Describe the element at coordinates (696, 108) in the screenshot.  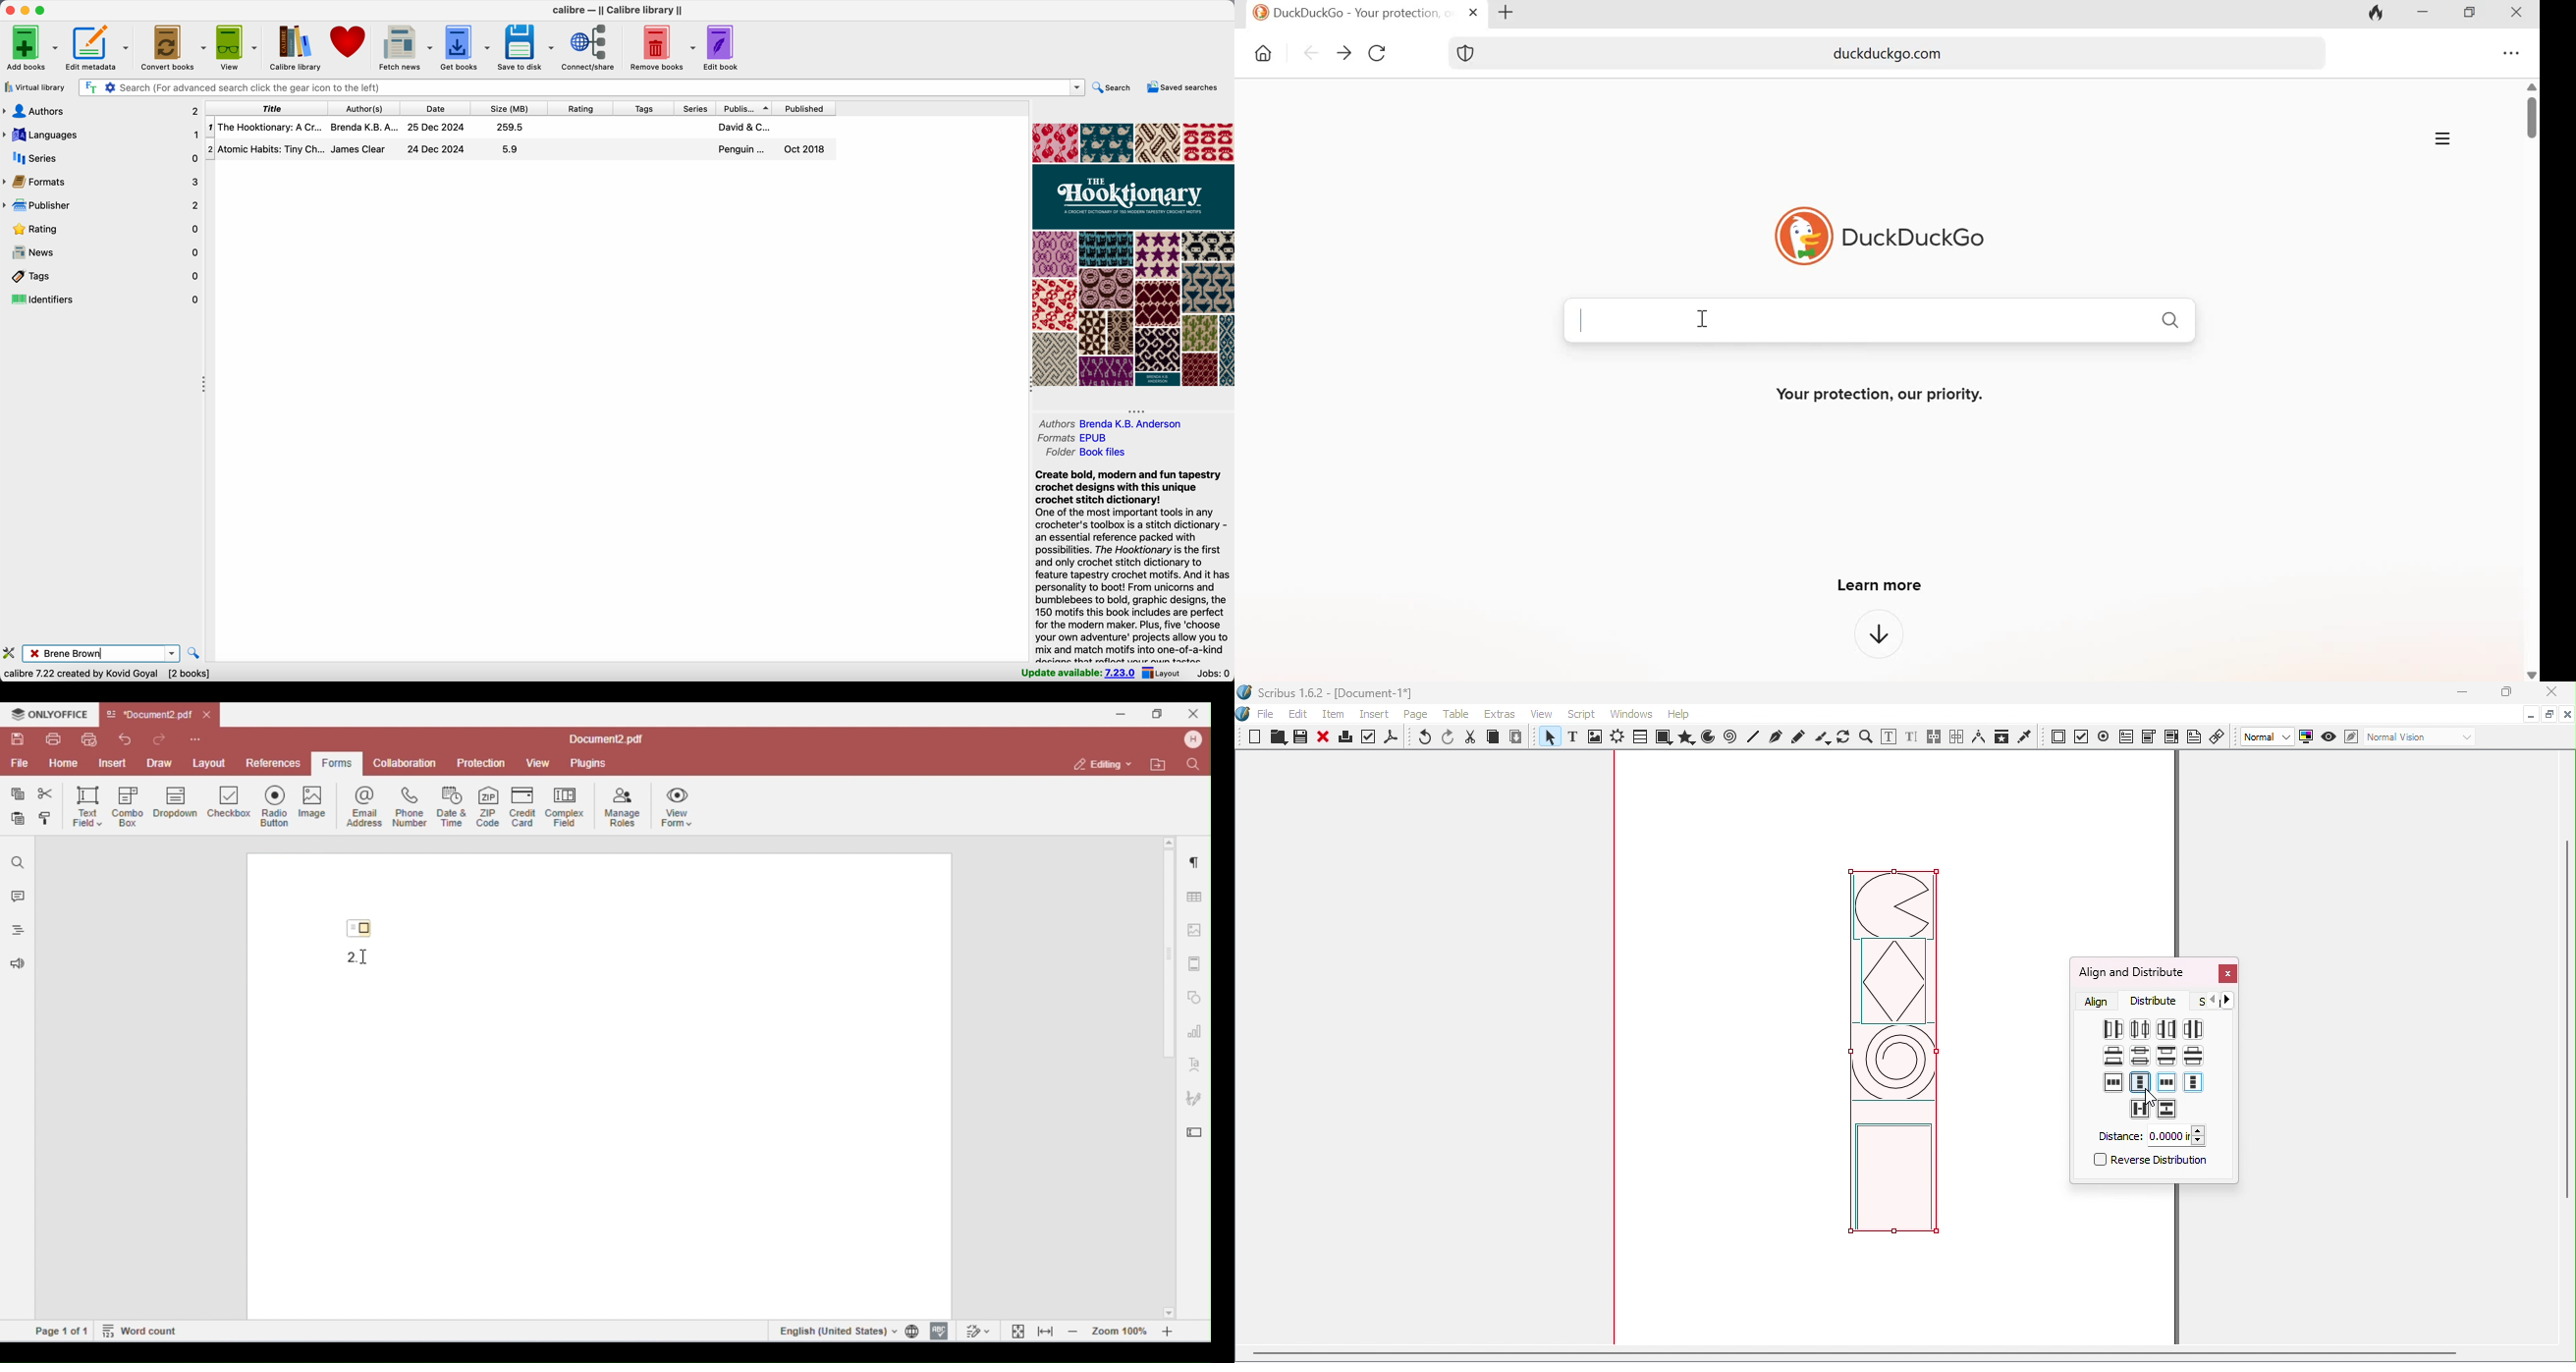
I see `series` at that location.